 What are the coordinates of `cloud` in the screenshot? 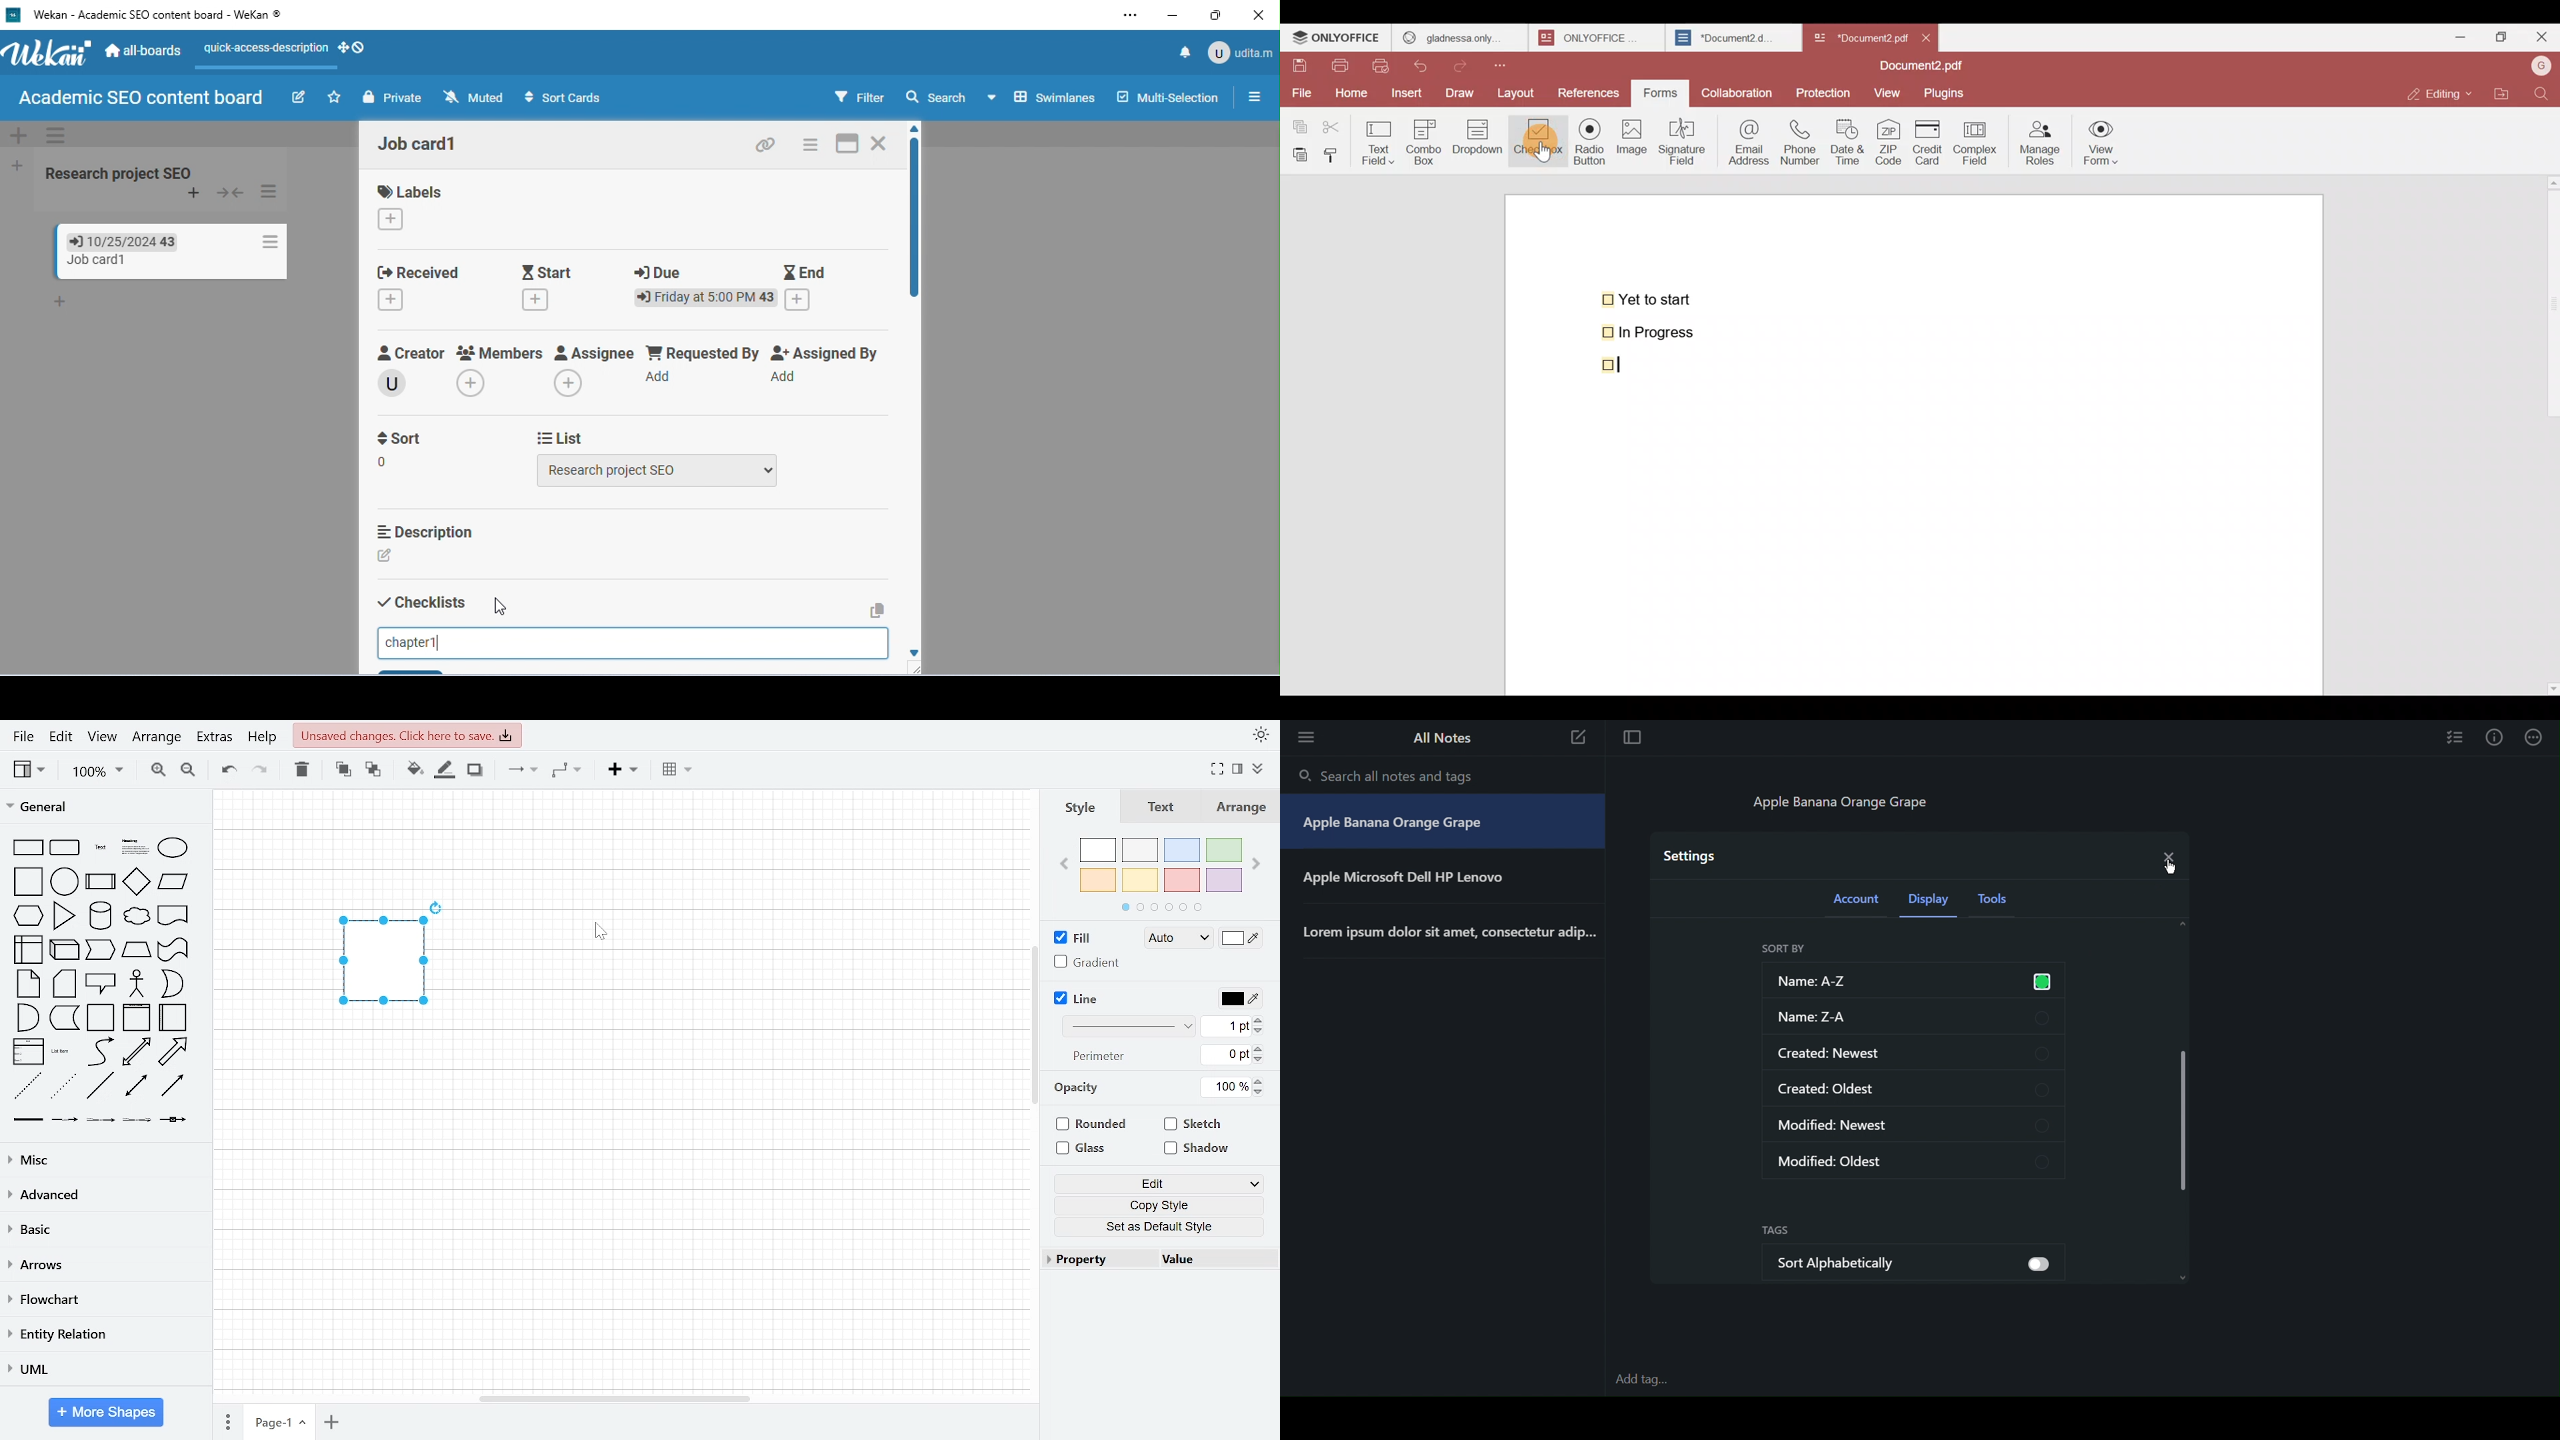 It's located at (136, 917).